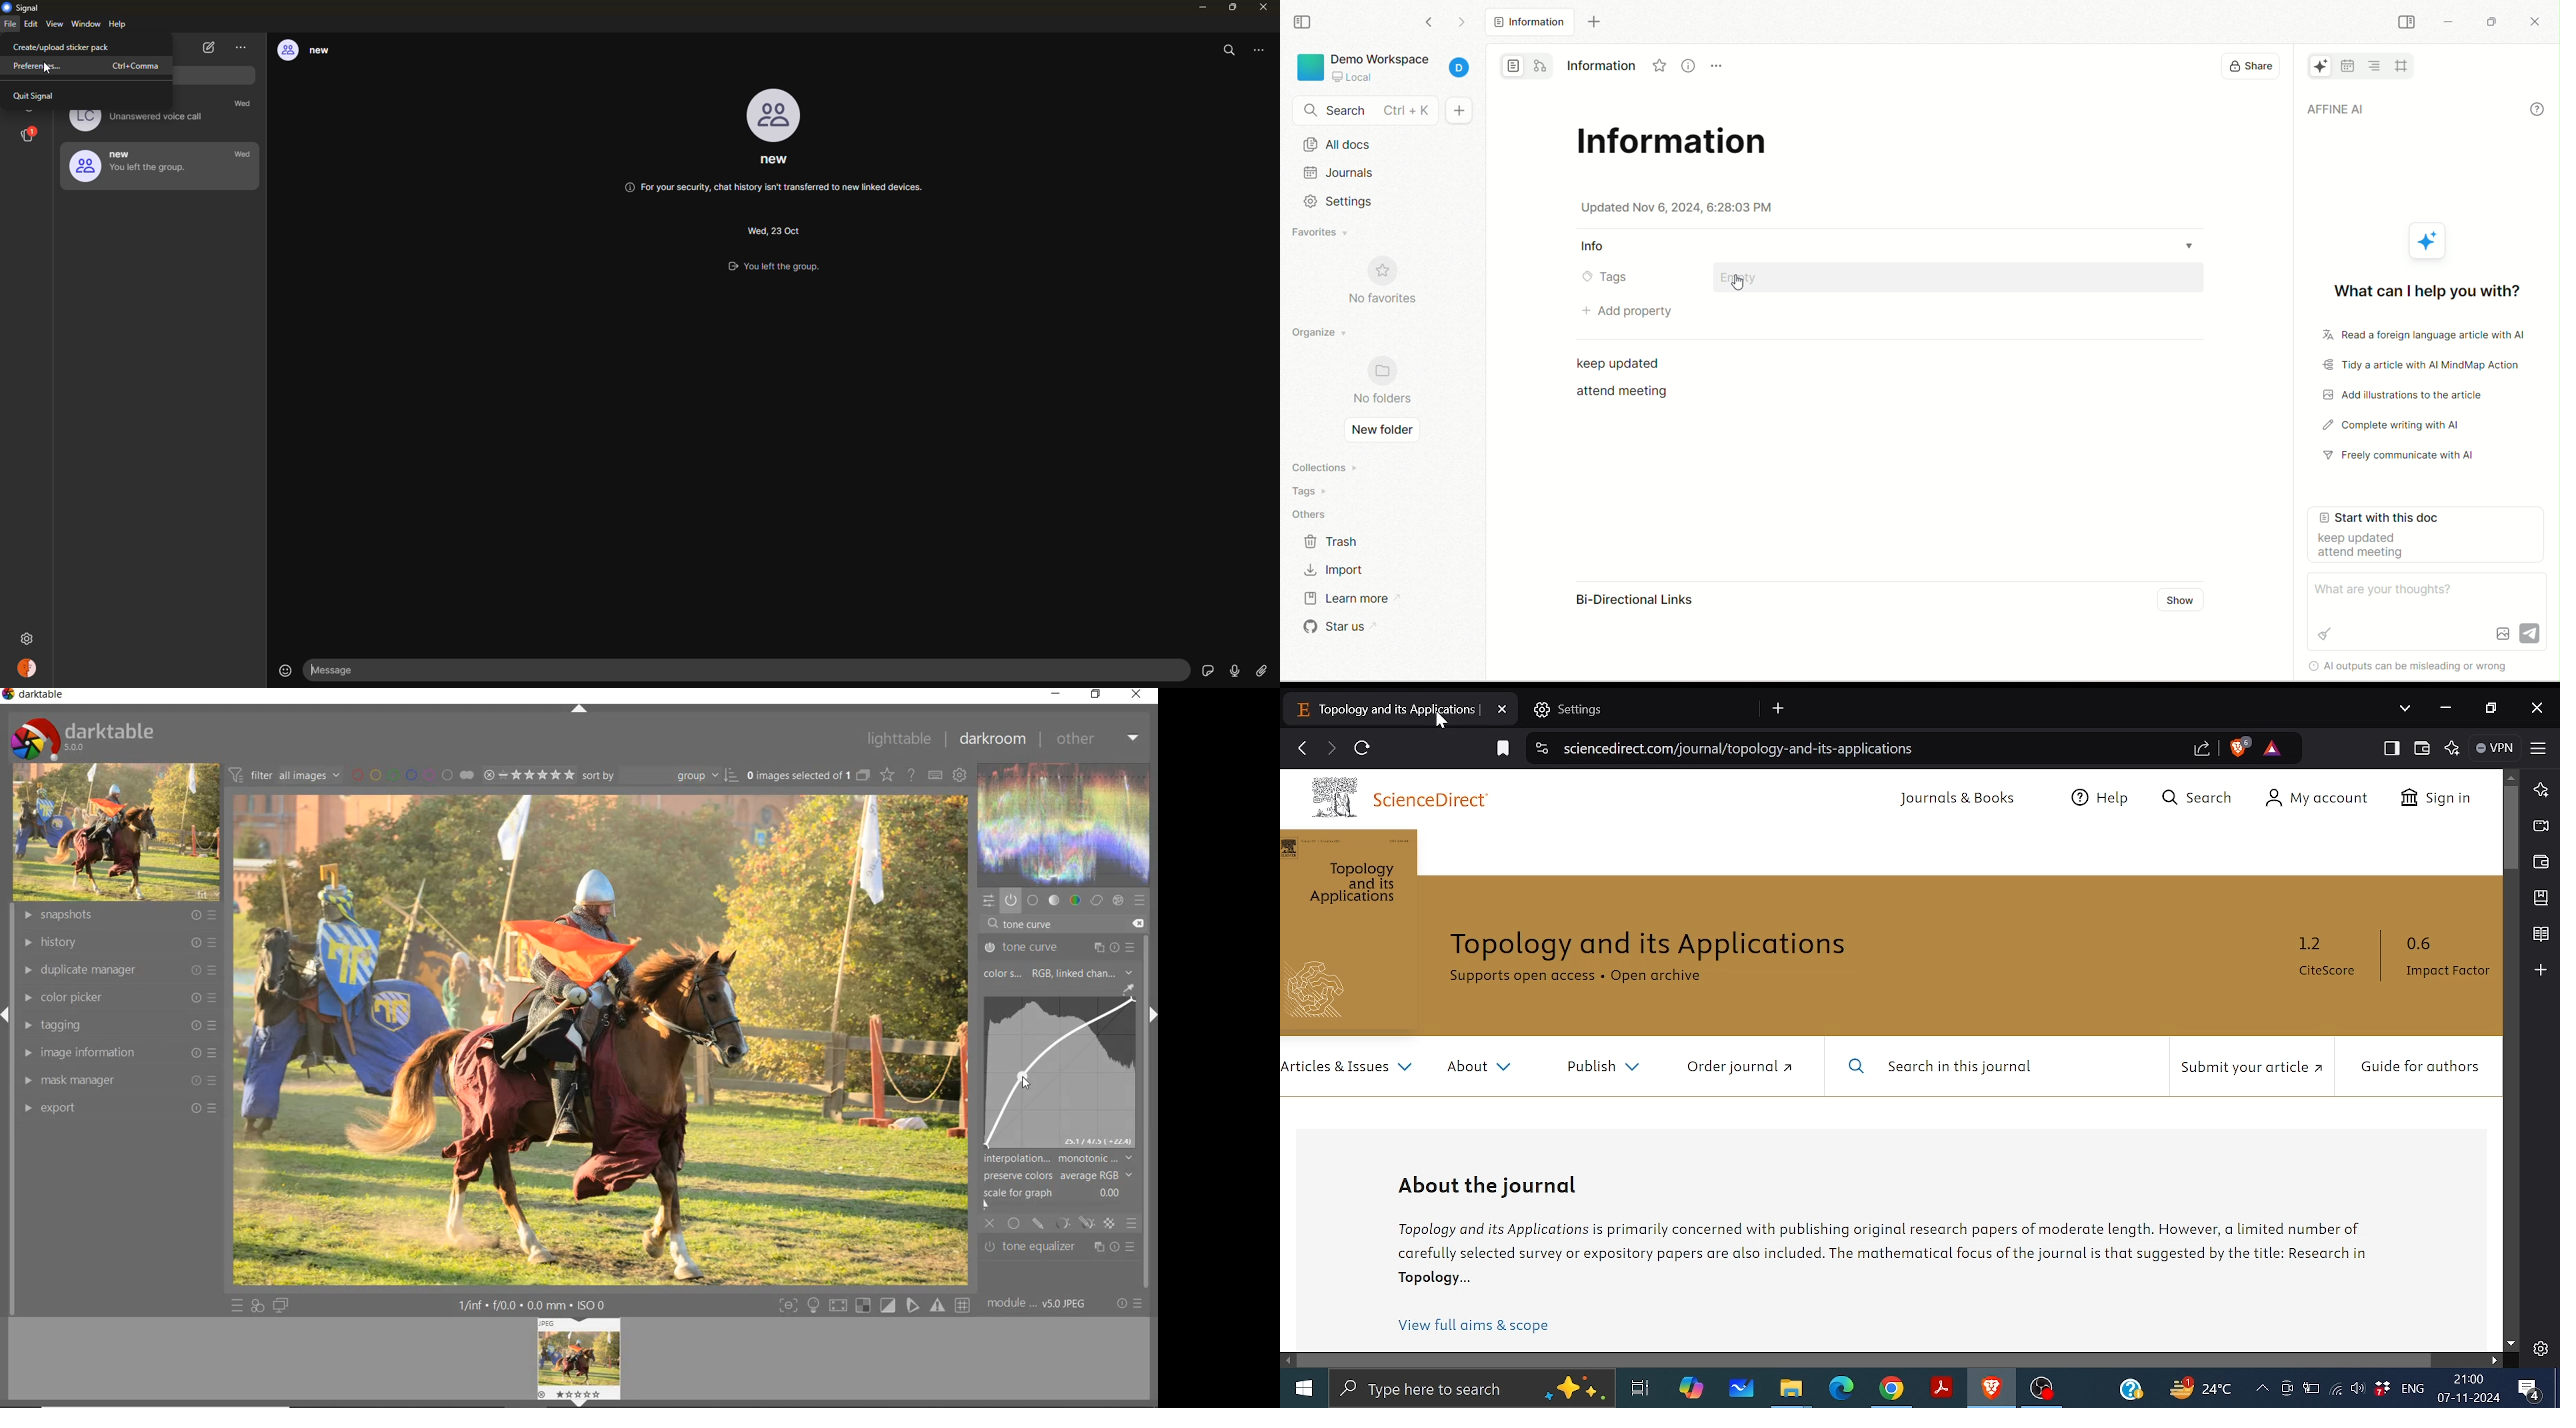 Image resolution: width=2576 pixels, height=1428 pixels. I want to click on  search, so click(2194, 795).